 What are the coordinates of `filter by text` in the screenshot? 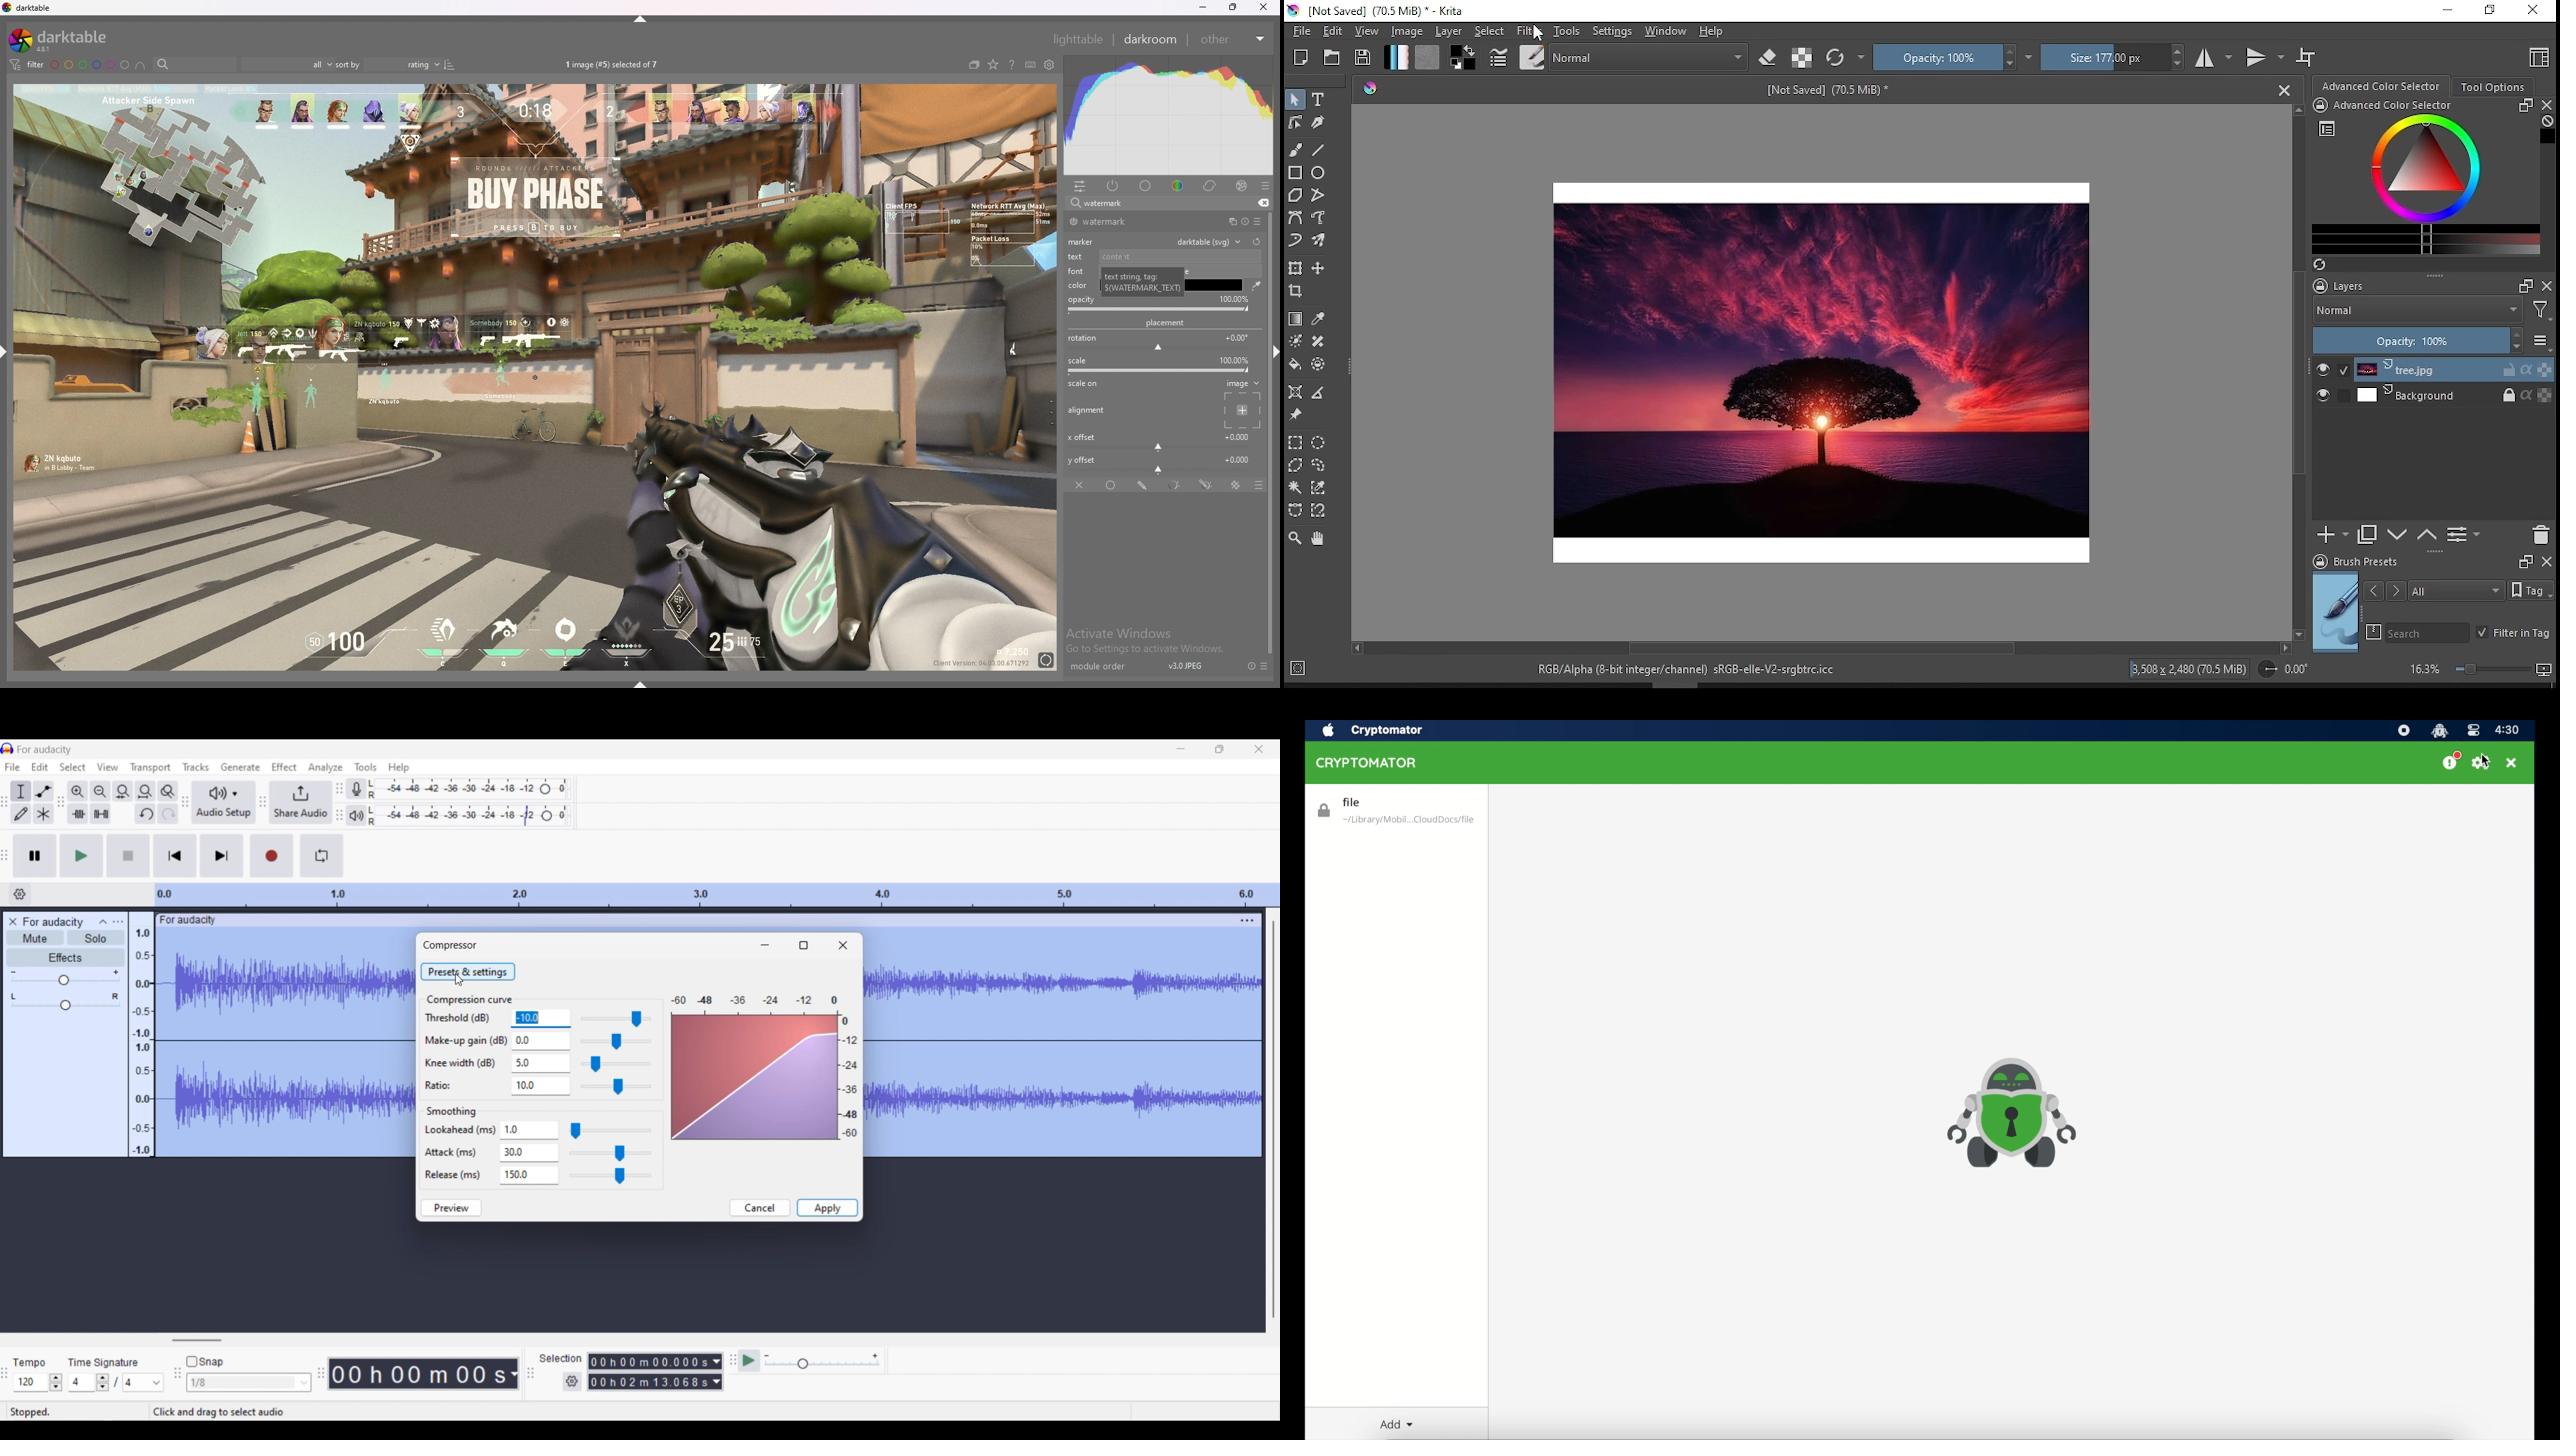 It's located at (195, 65).